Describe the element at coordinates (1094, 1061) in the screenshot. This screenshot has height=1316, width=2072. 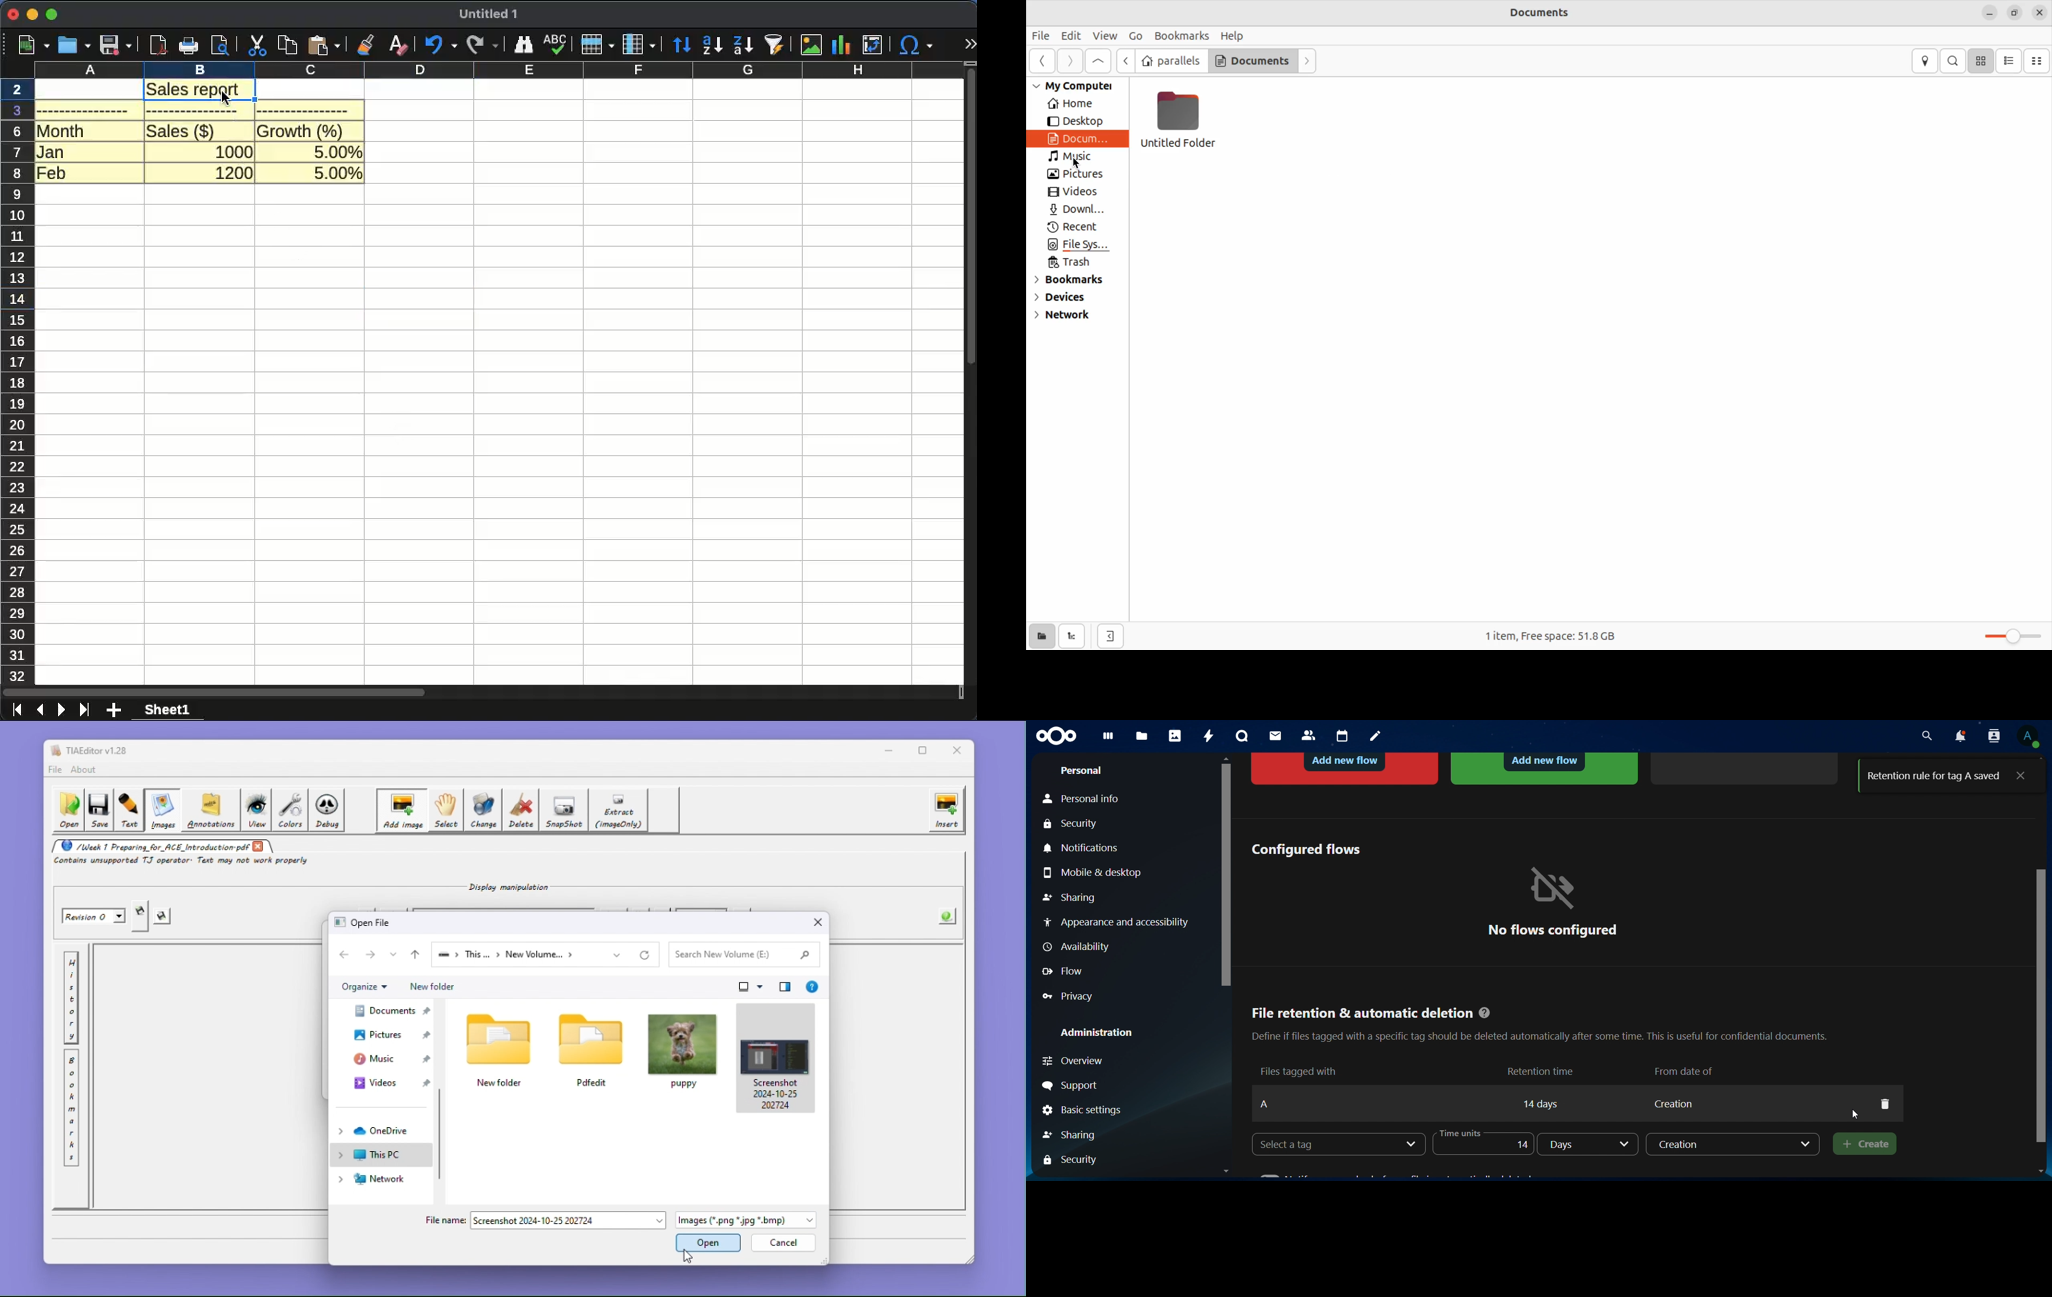
I see `overview` at that location.